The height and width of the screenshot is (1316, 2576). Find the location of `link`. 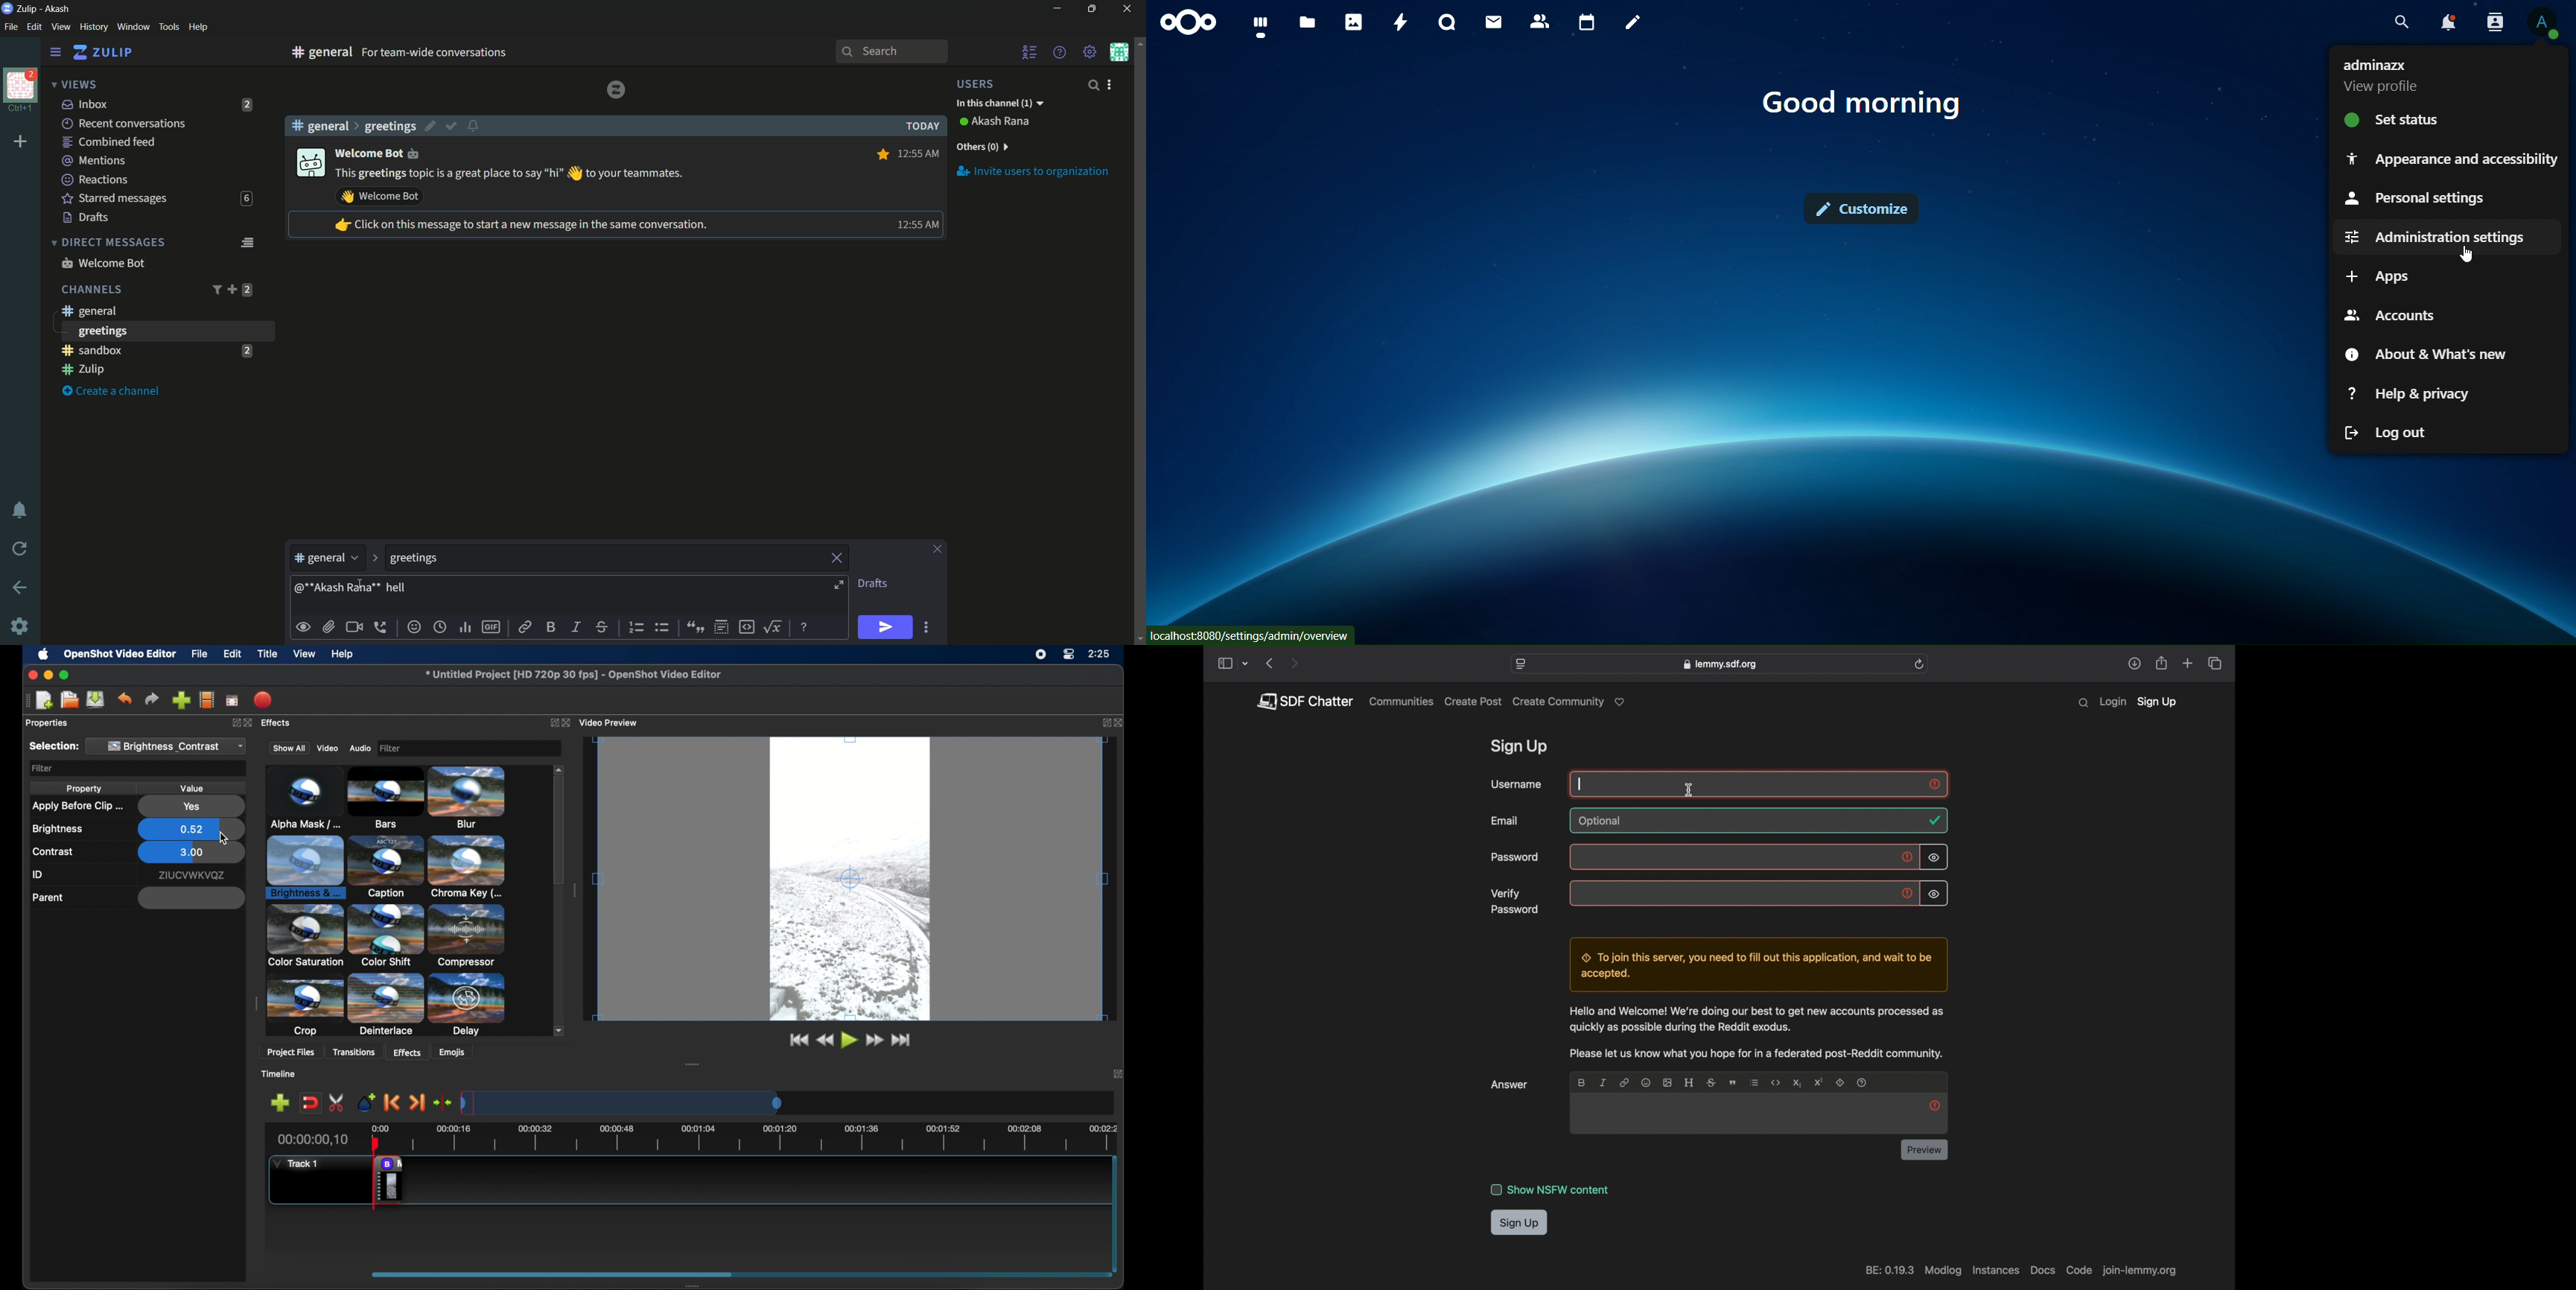

link is located at coordinates (524, 629).